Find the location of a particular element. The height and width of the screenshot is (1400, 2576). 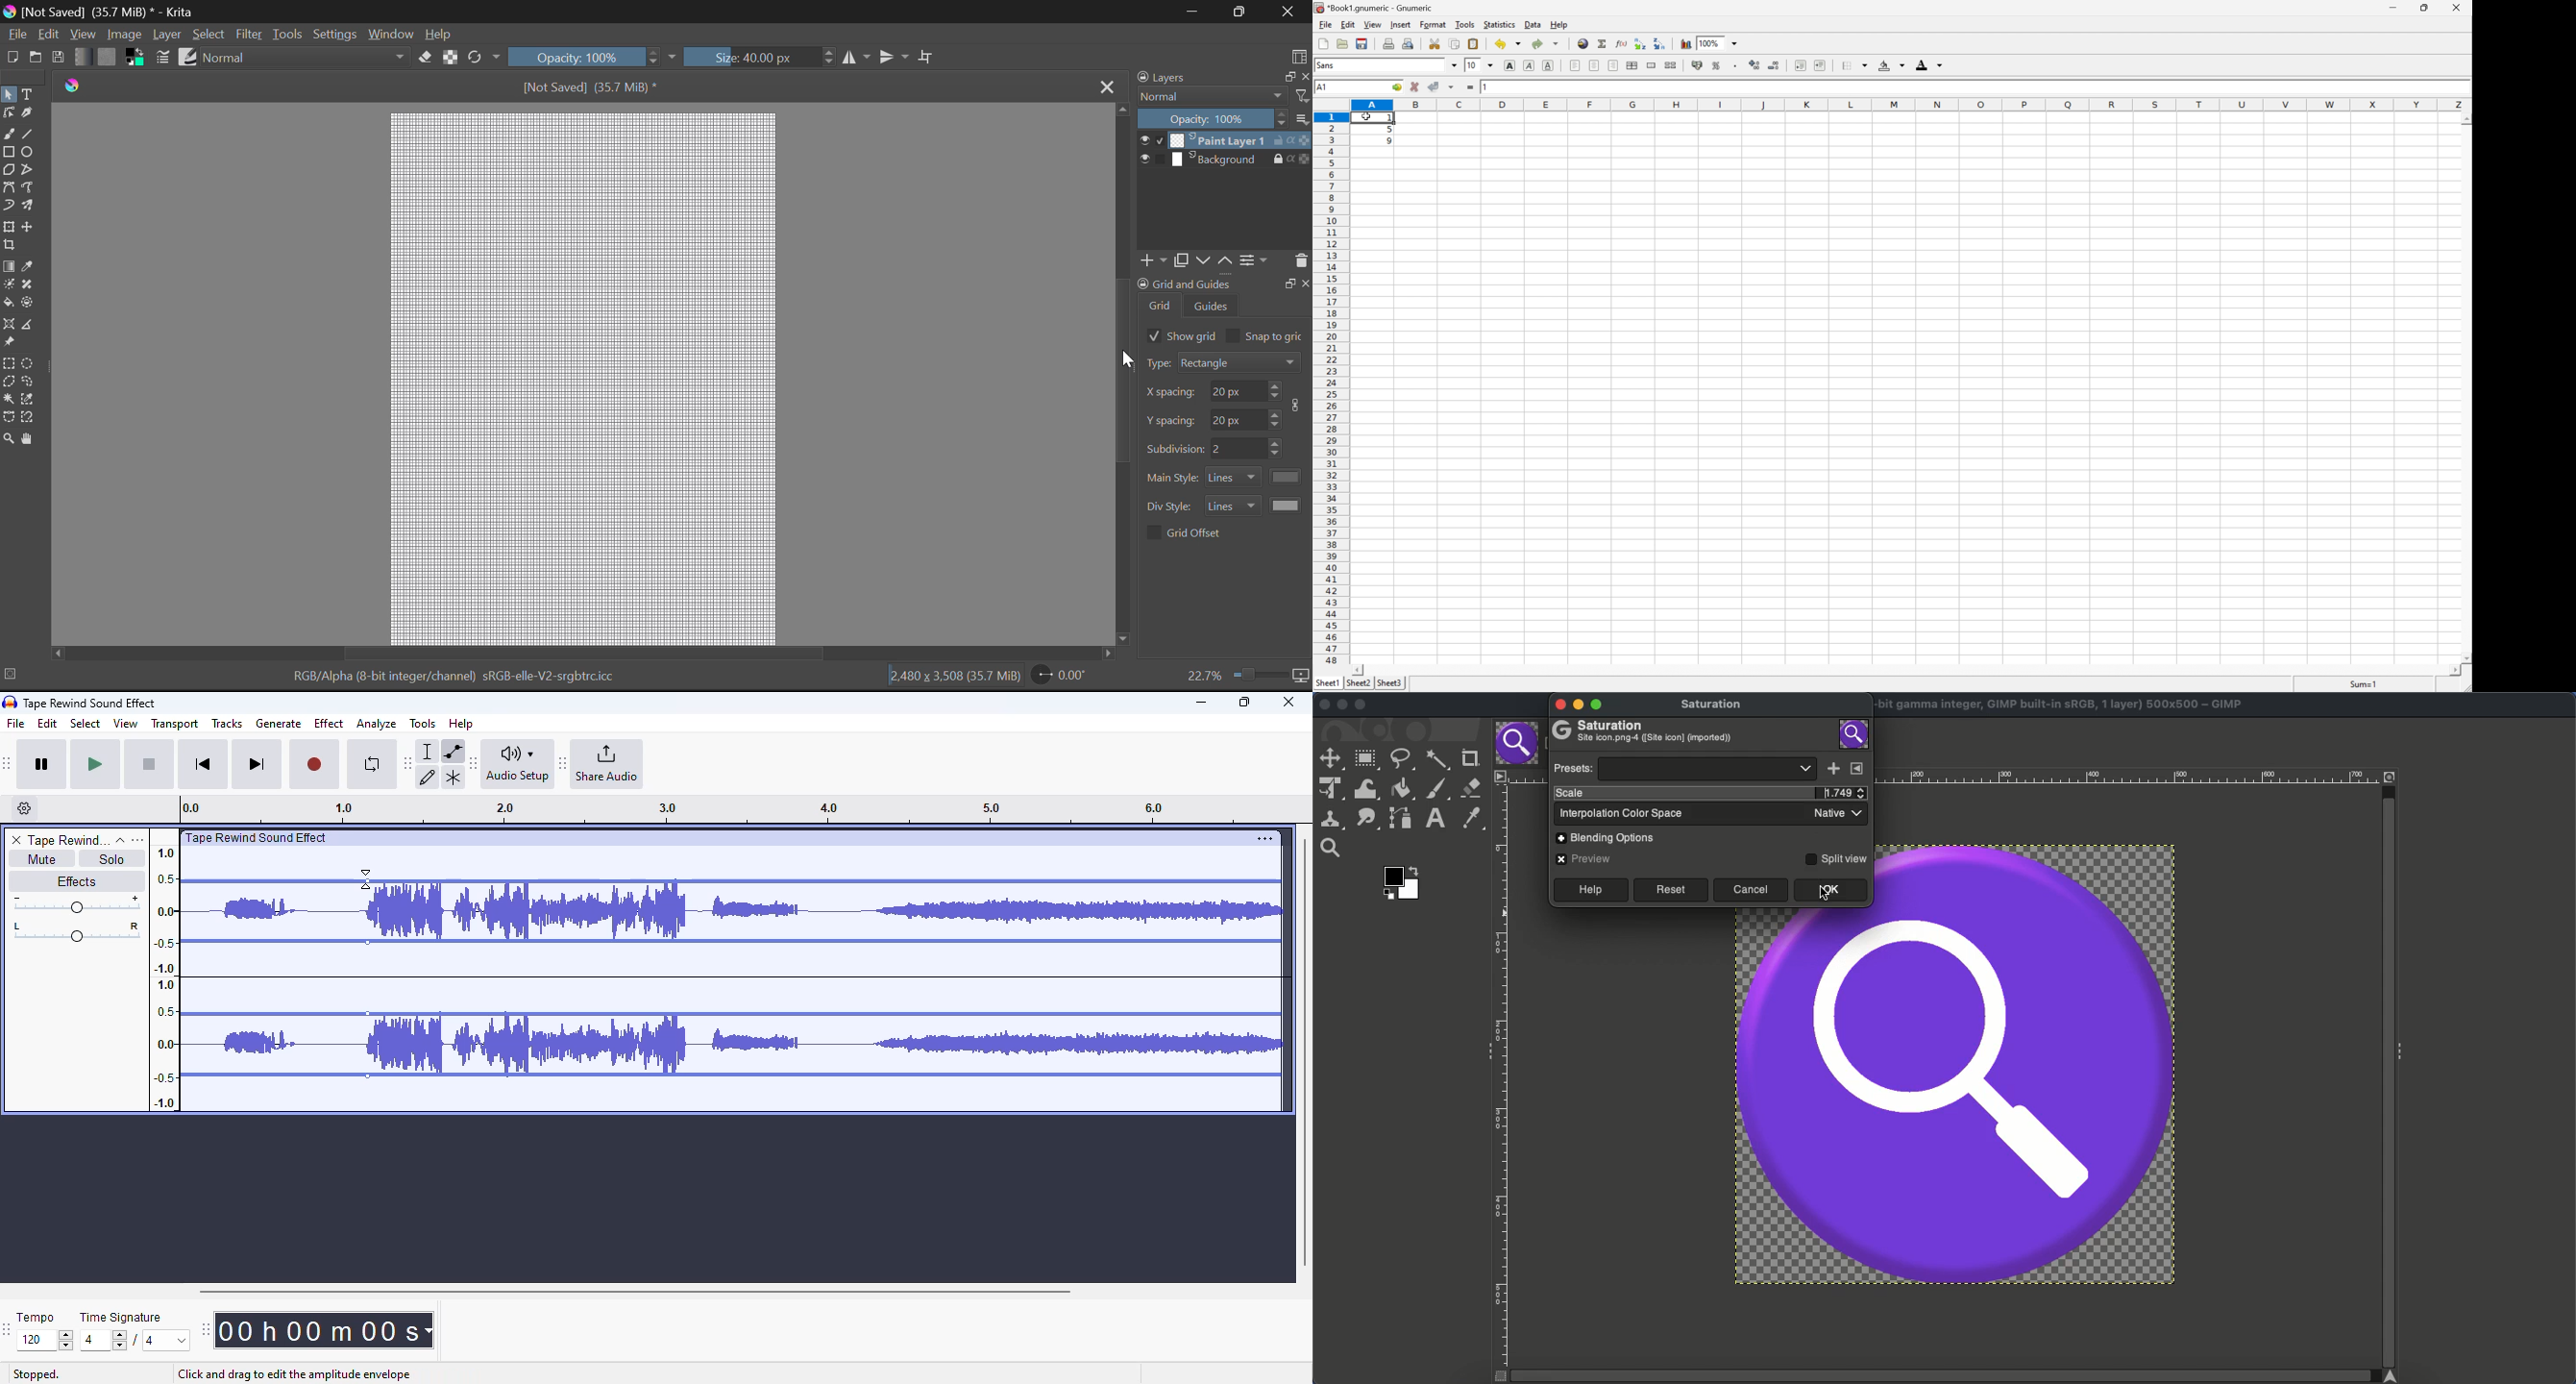

horizontal scroll bar is located at coordinates (634, 1291).